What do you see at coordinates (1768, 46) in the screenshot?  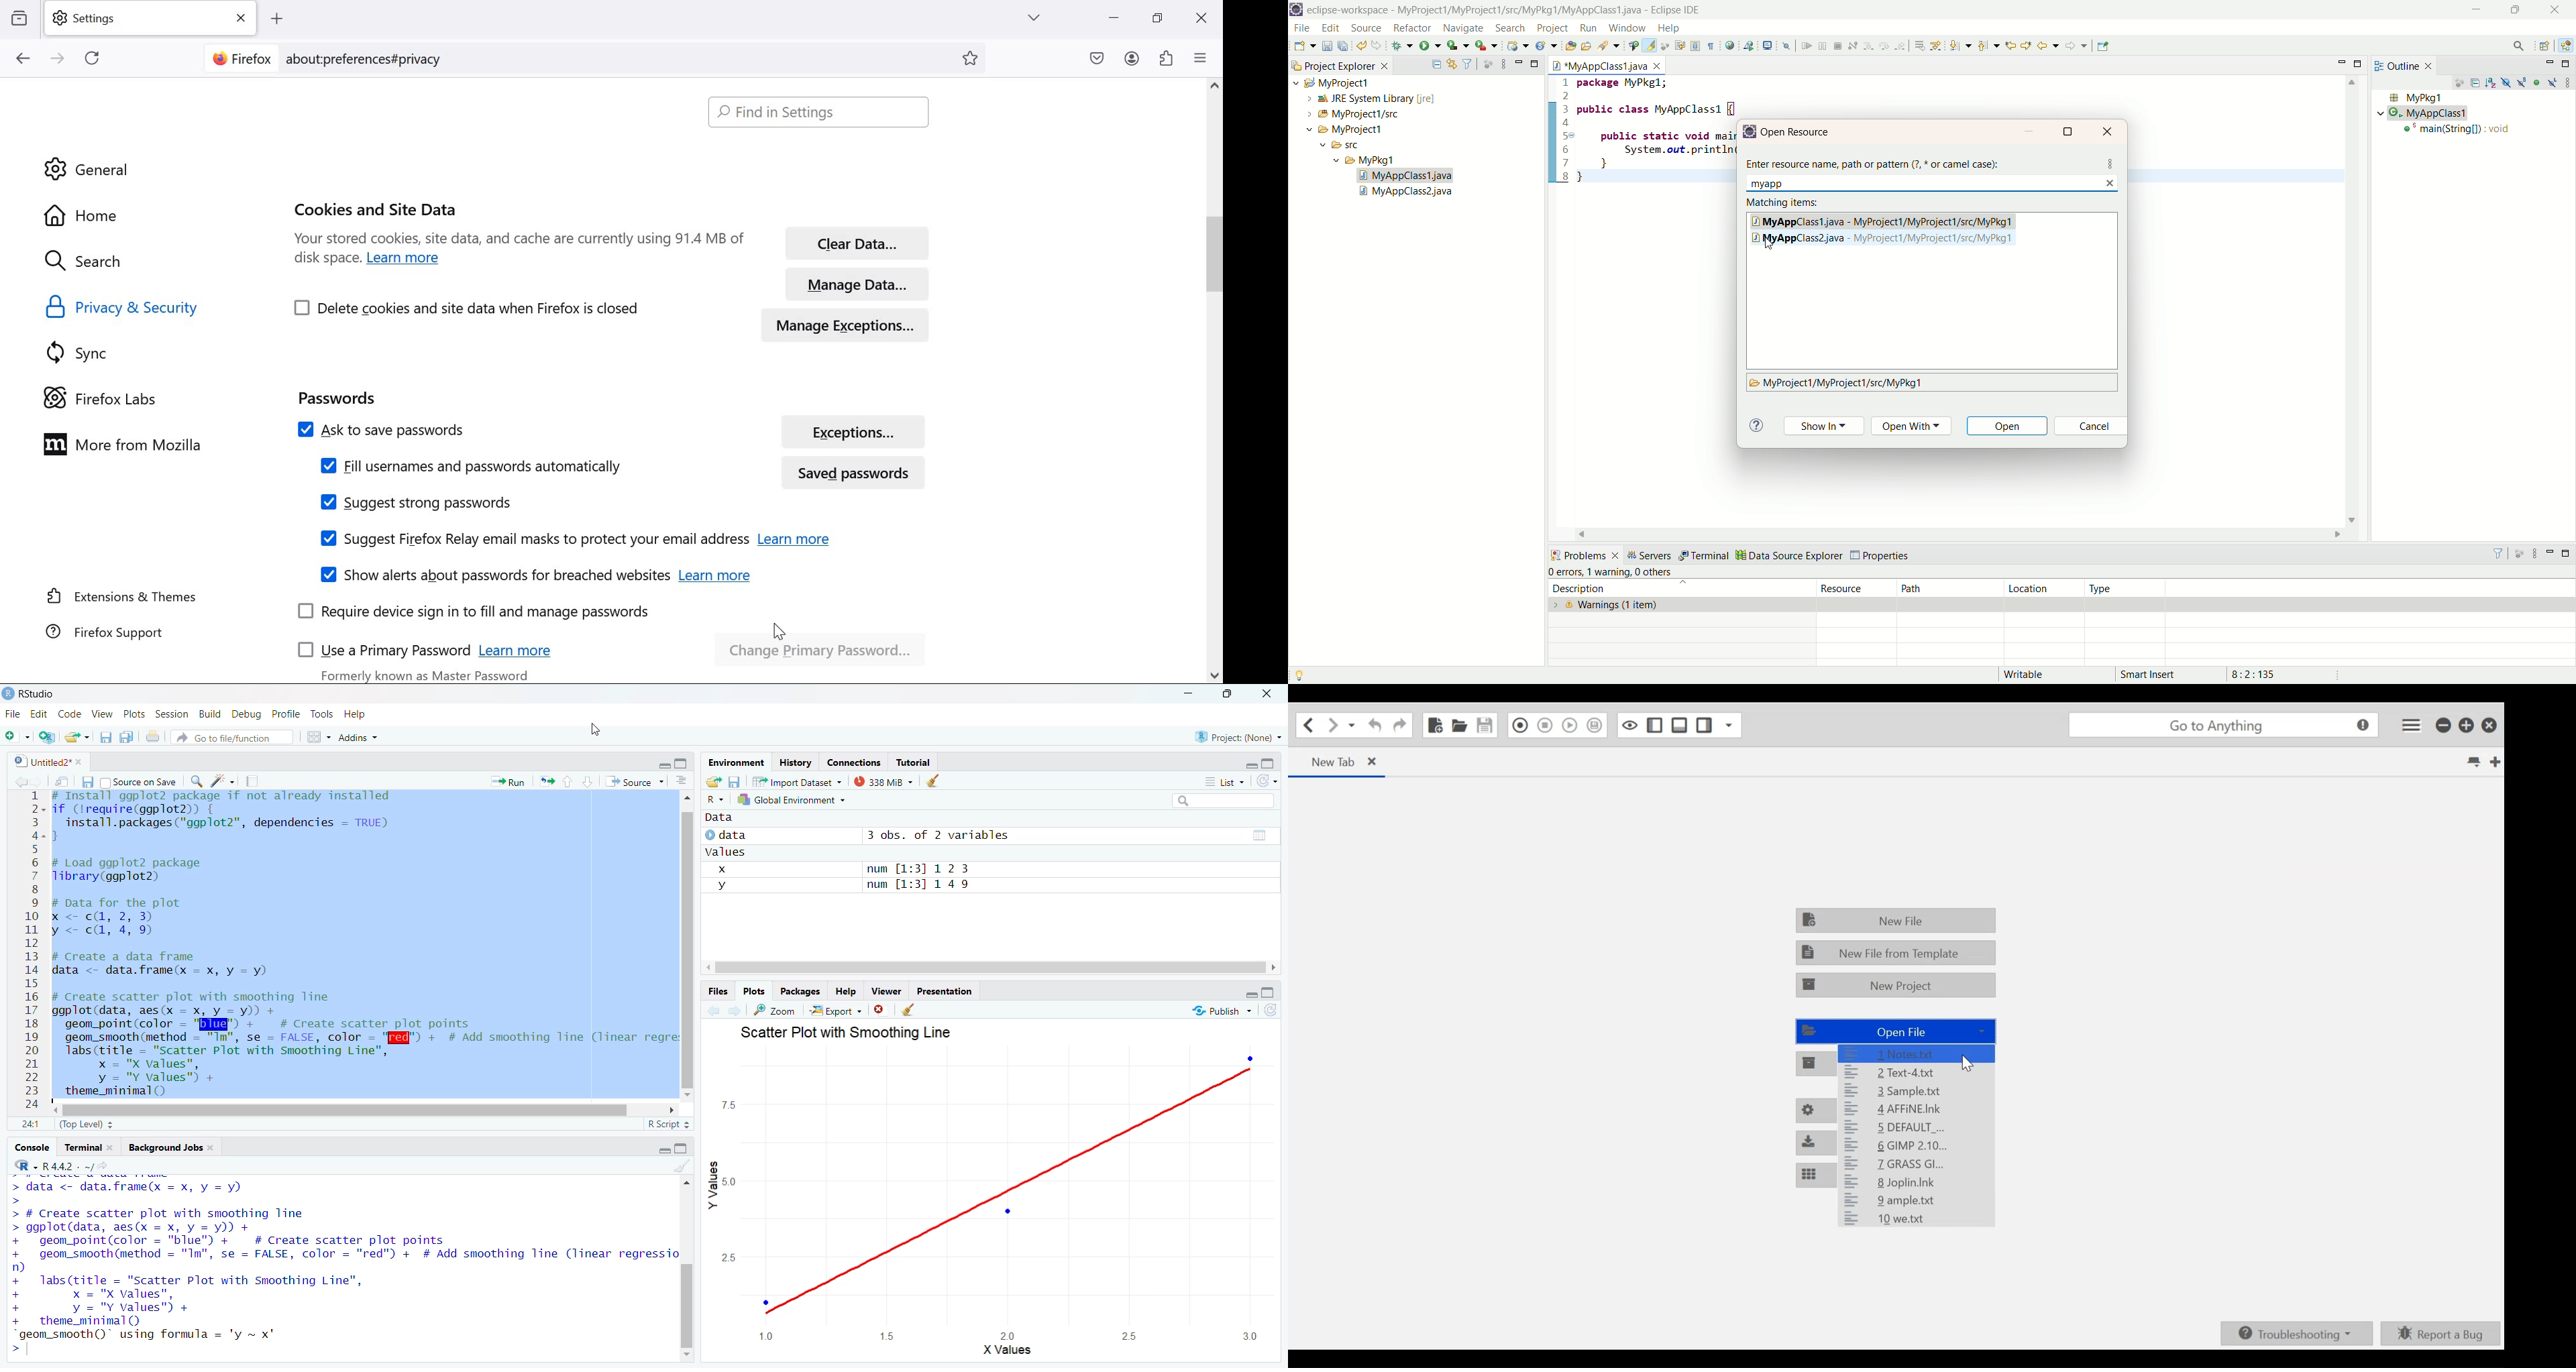 I see `open a terminal` at bounding box center [1768, 46].